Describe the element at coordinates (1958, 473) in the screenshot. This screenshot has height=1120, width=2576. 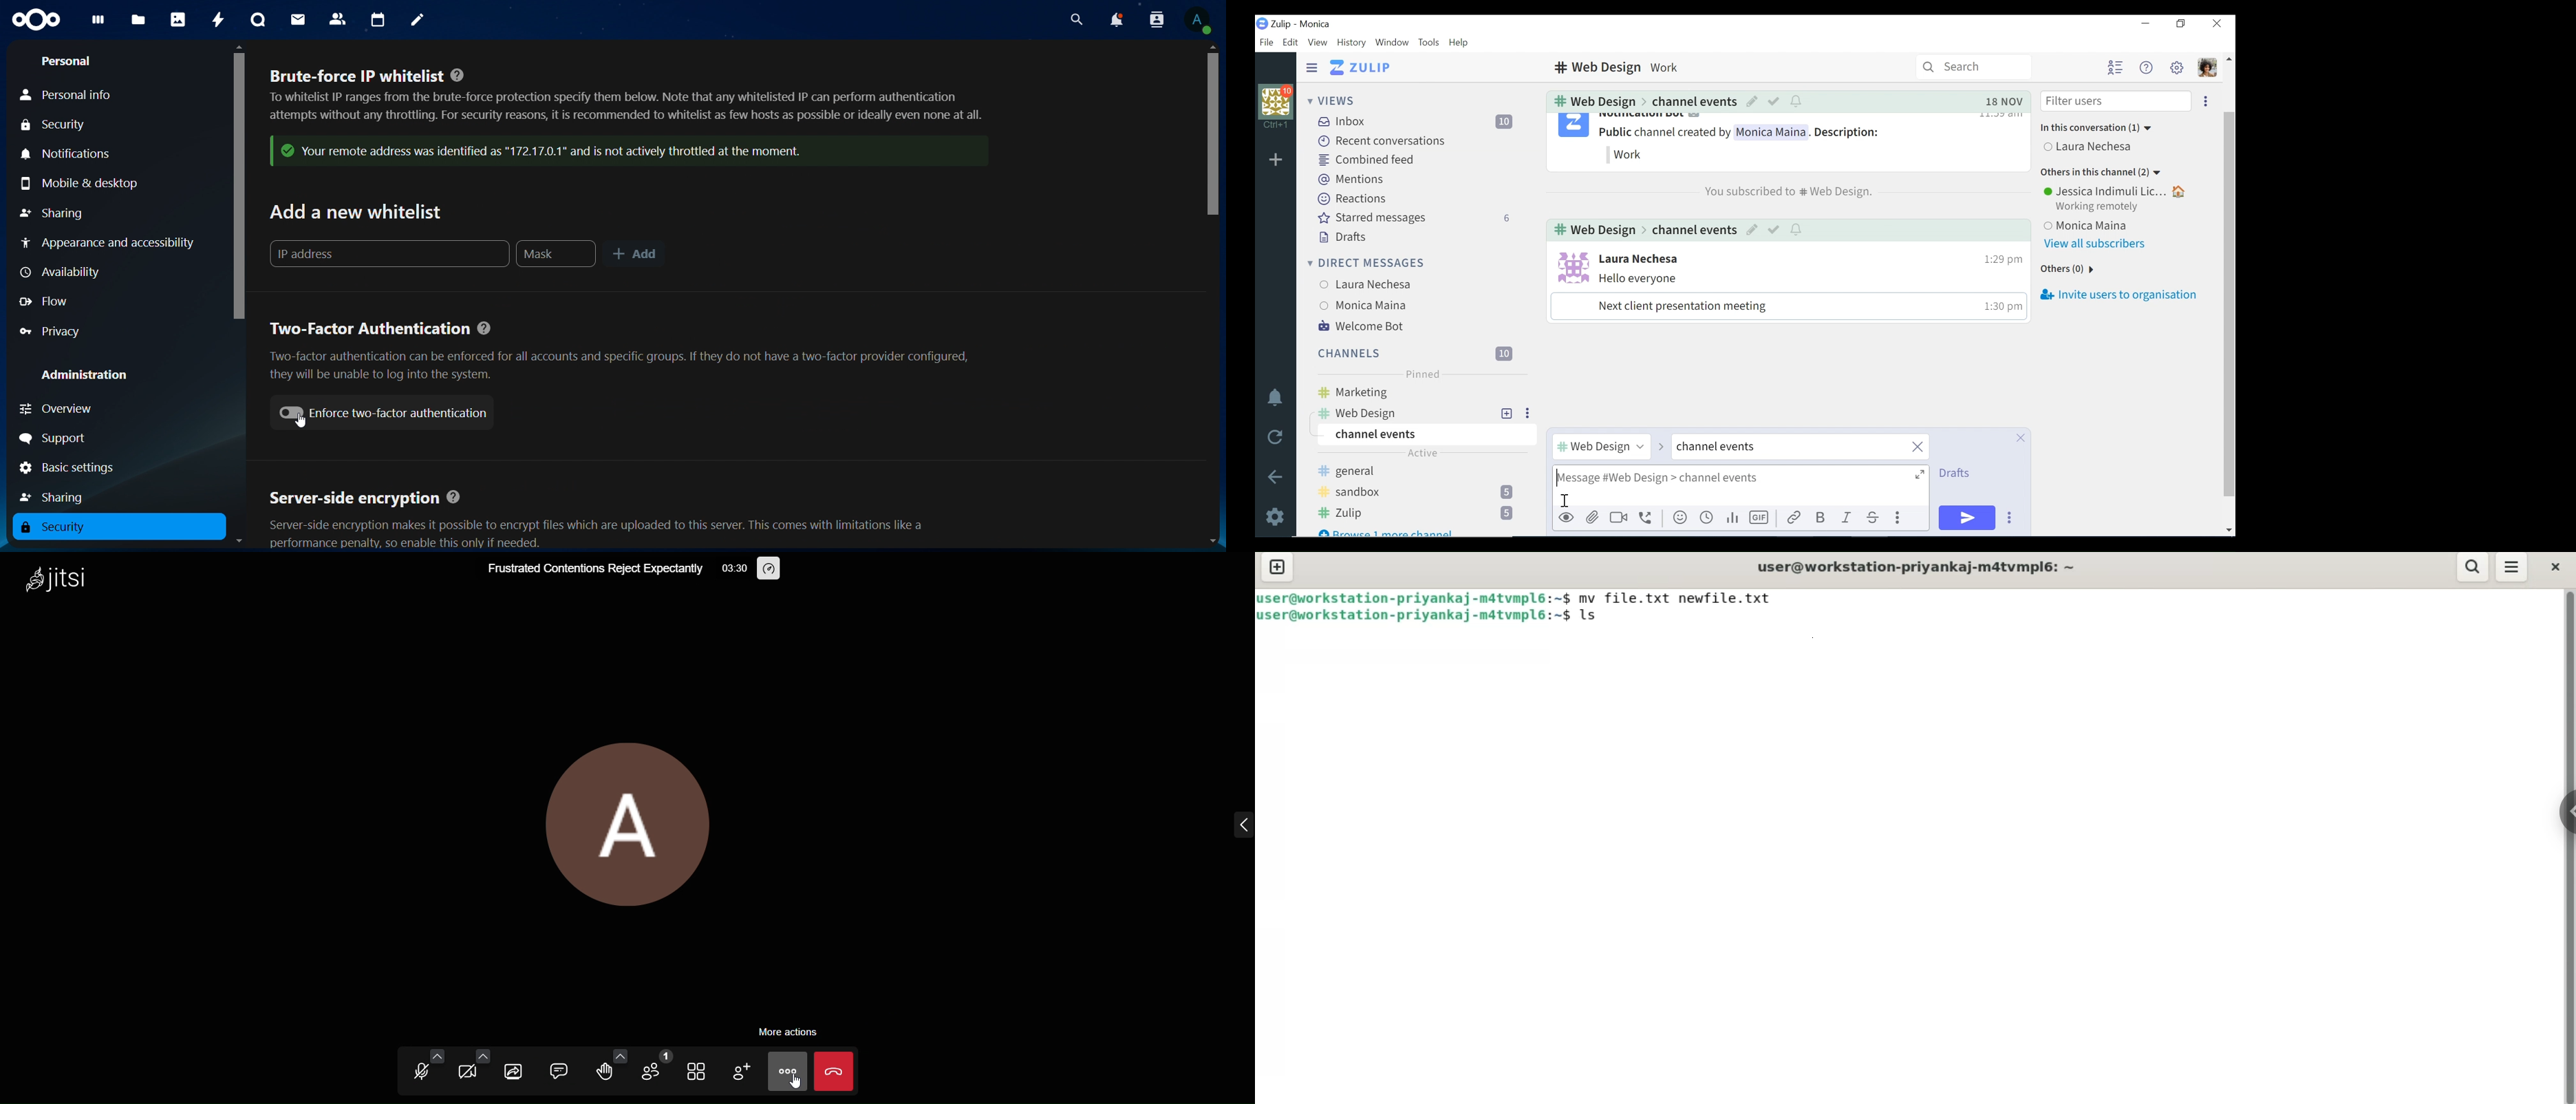
I see `Drafts` at that location.